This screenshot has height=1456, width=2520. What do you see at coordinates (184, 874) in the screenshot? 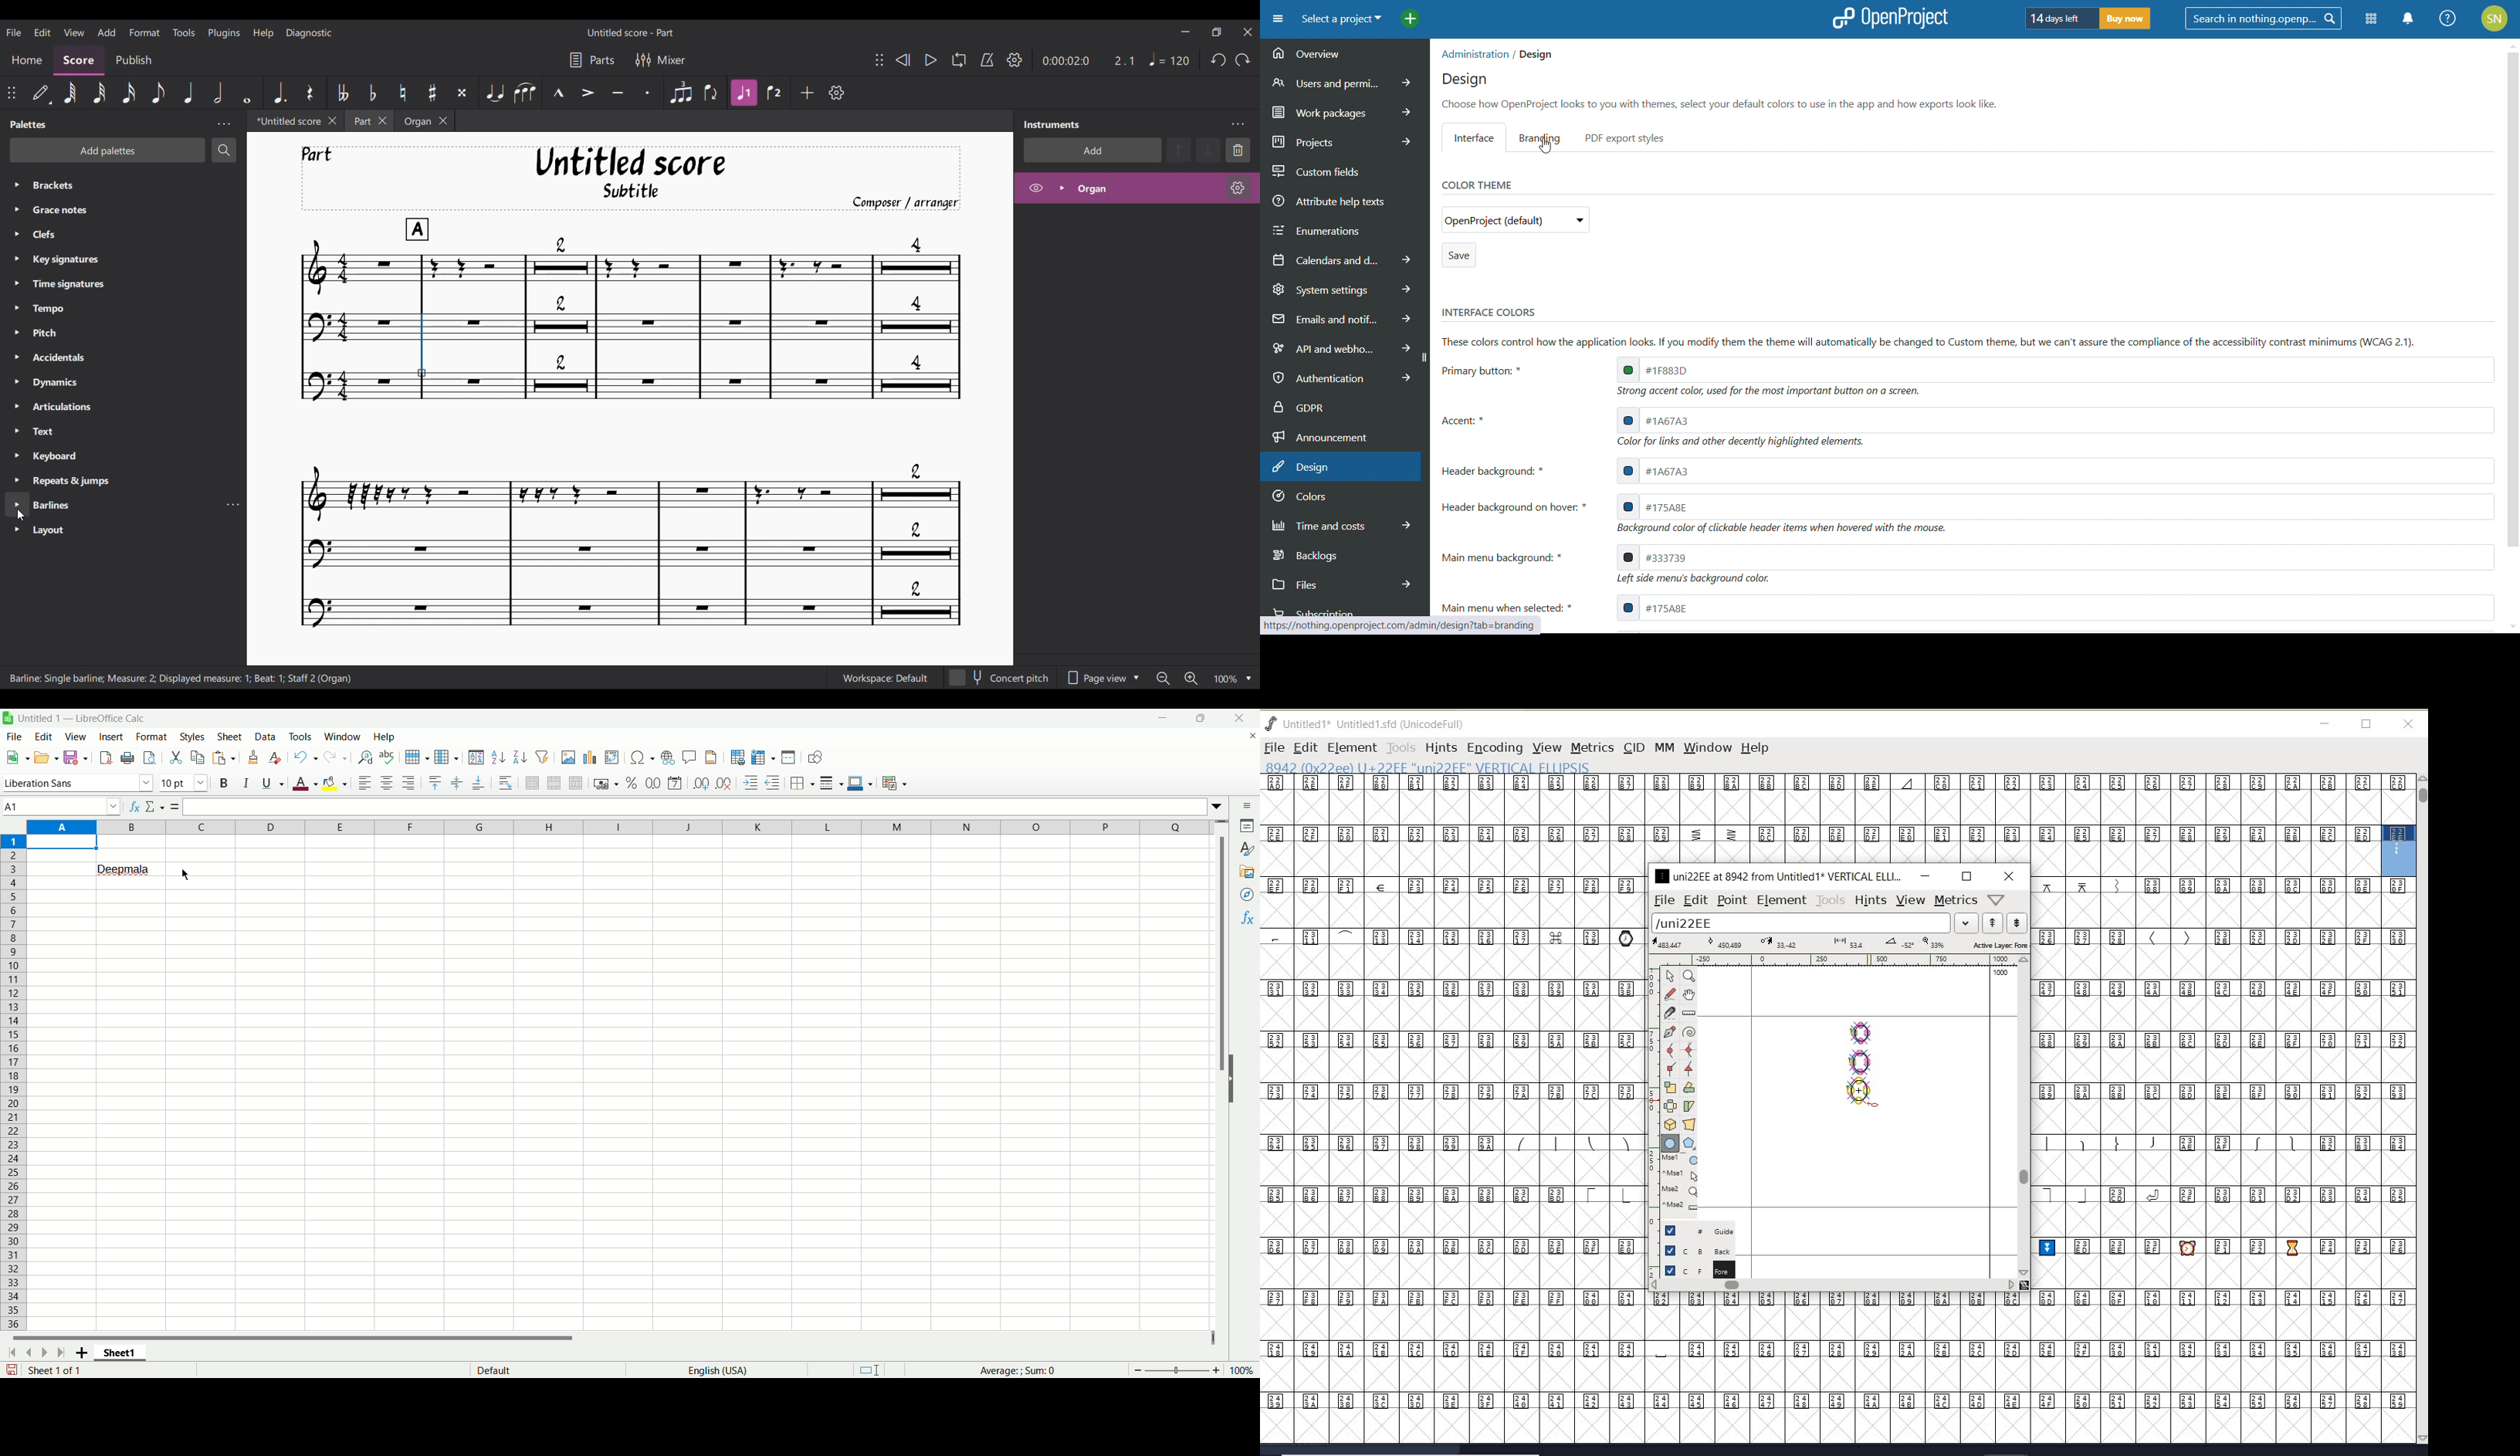
I see `cursor` at bounding box center [184, 874].